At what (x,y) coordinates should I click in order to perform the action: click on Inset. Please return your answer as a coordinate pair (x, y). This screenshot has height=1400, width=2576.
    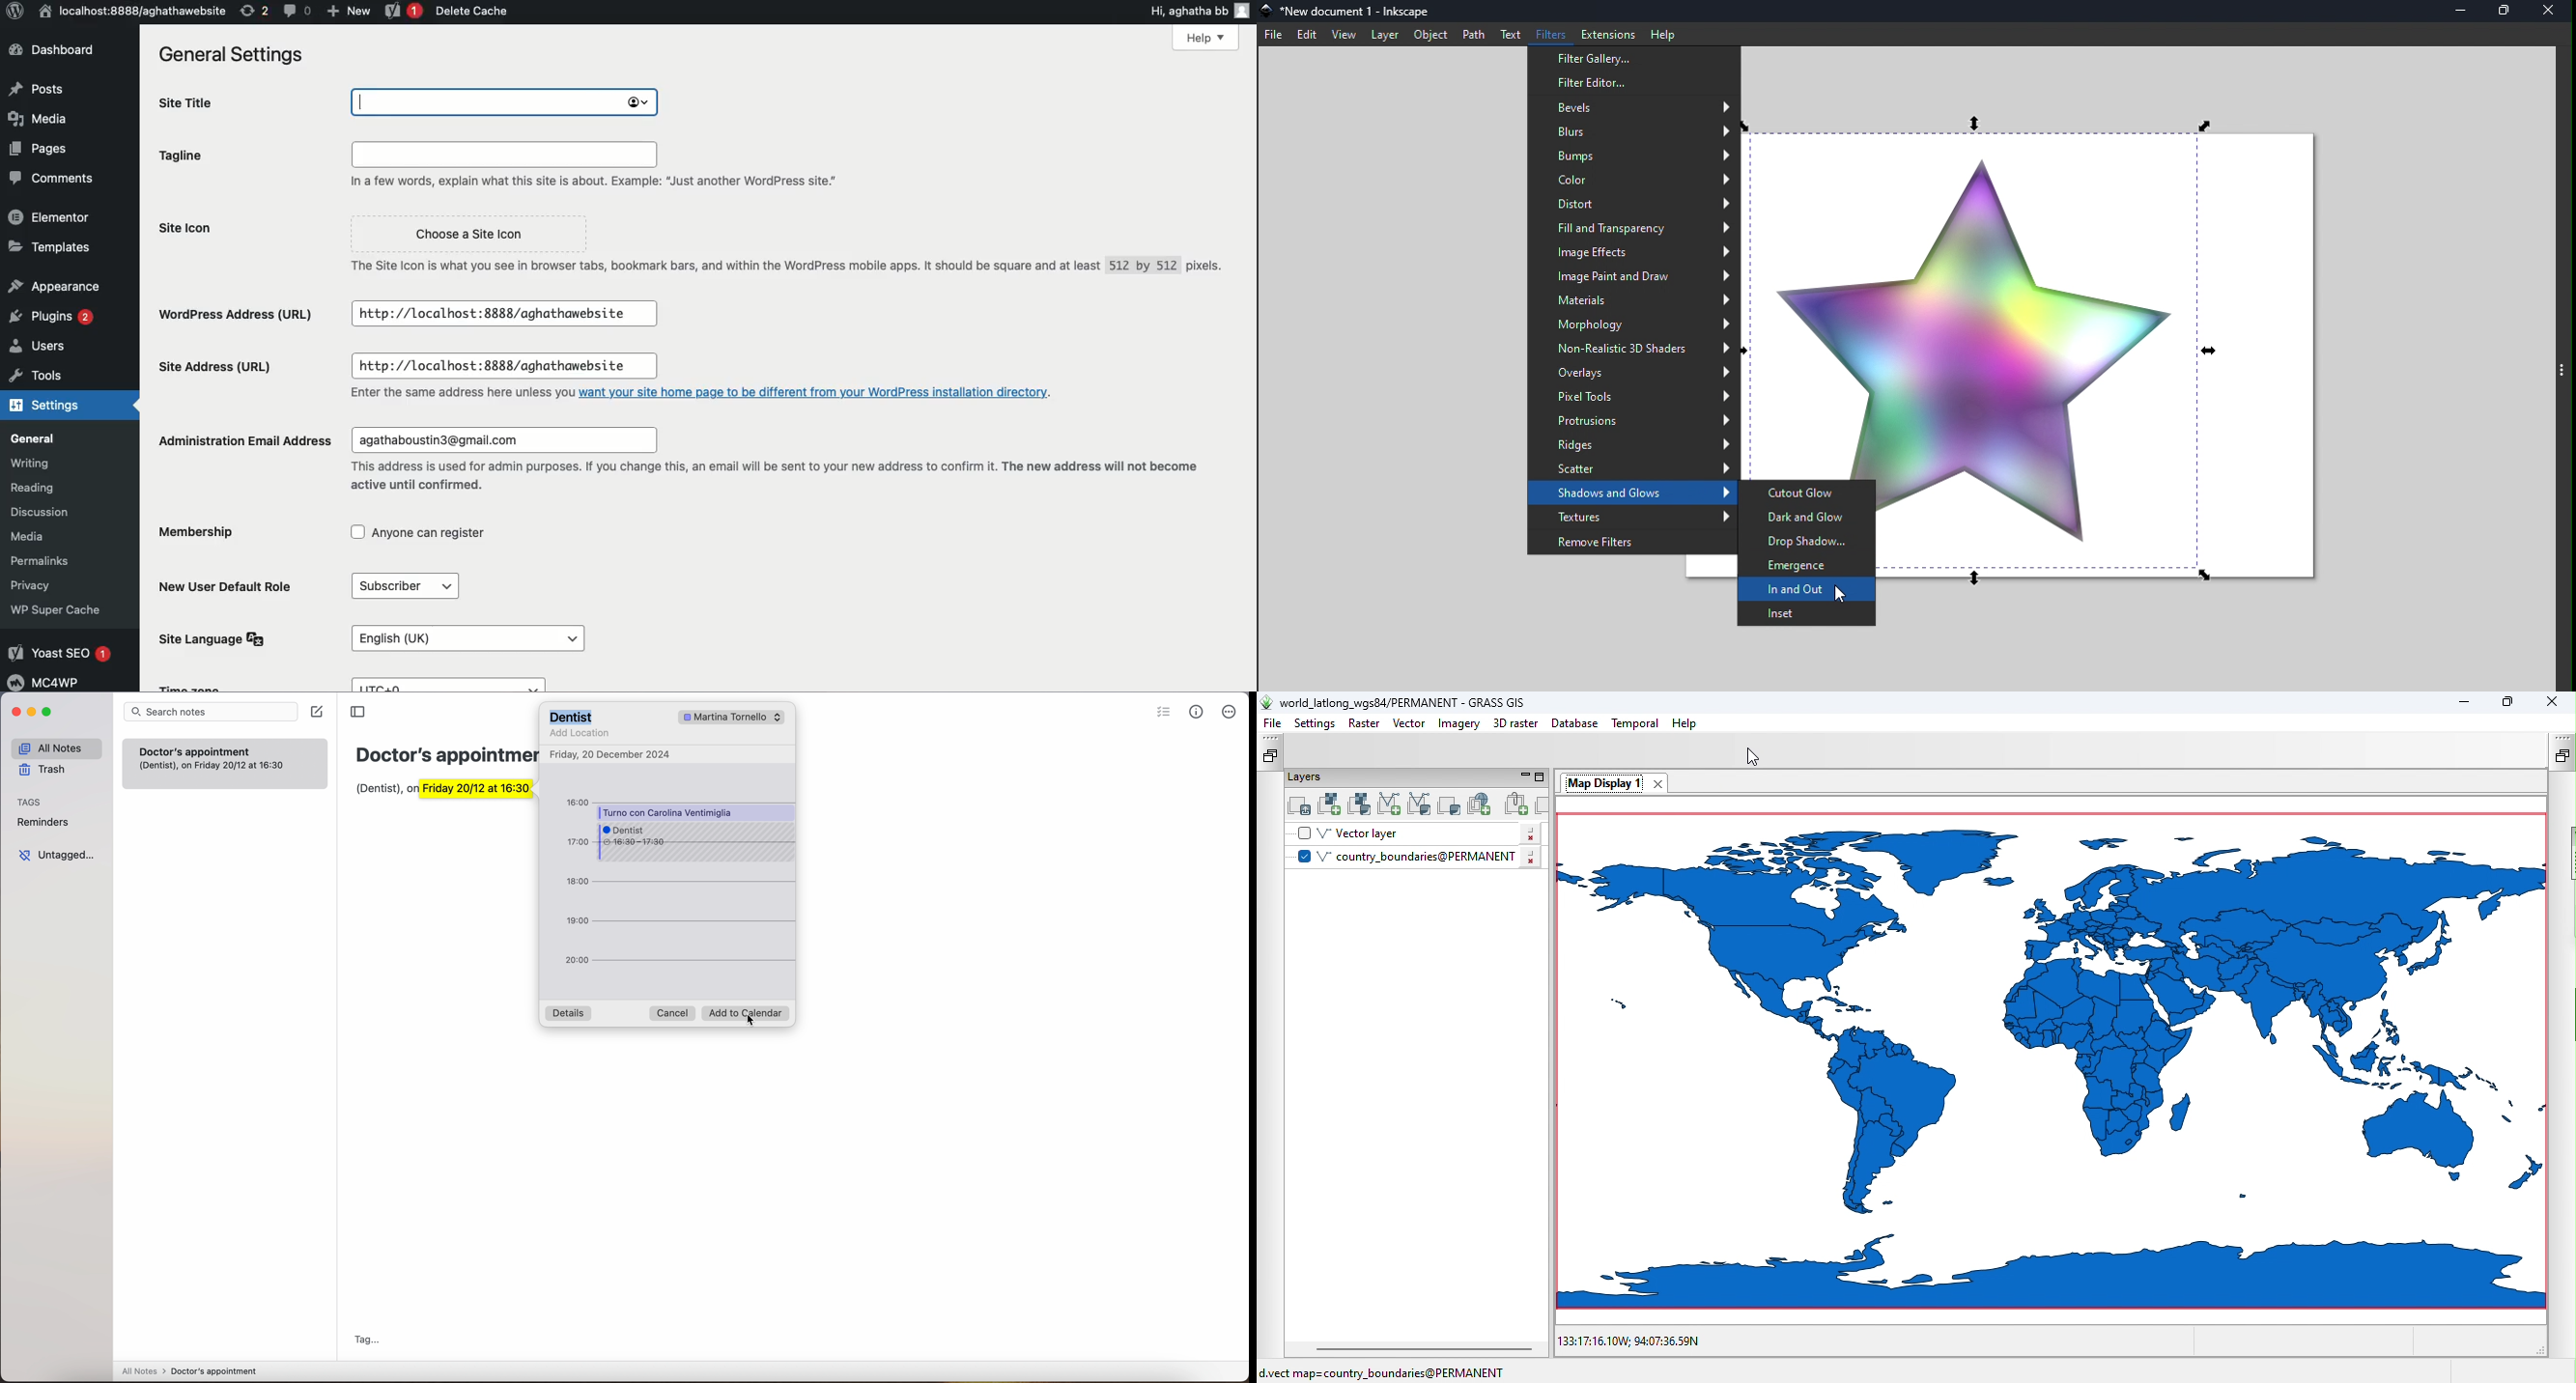
    Looking at the image, I should click on (1805, 613).